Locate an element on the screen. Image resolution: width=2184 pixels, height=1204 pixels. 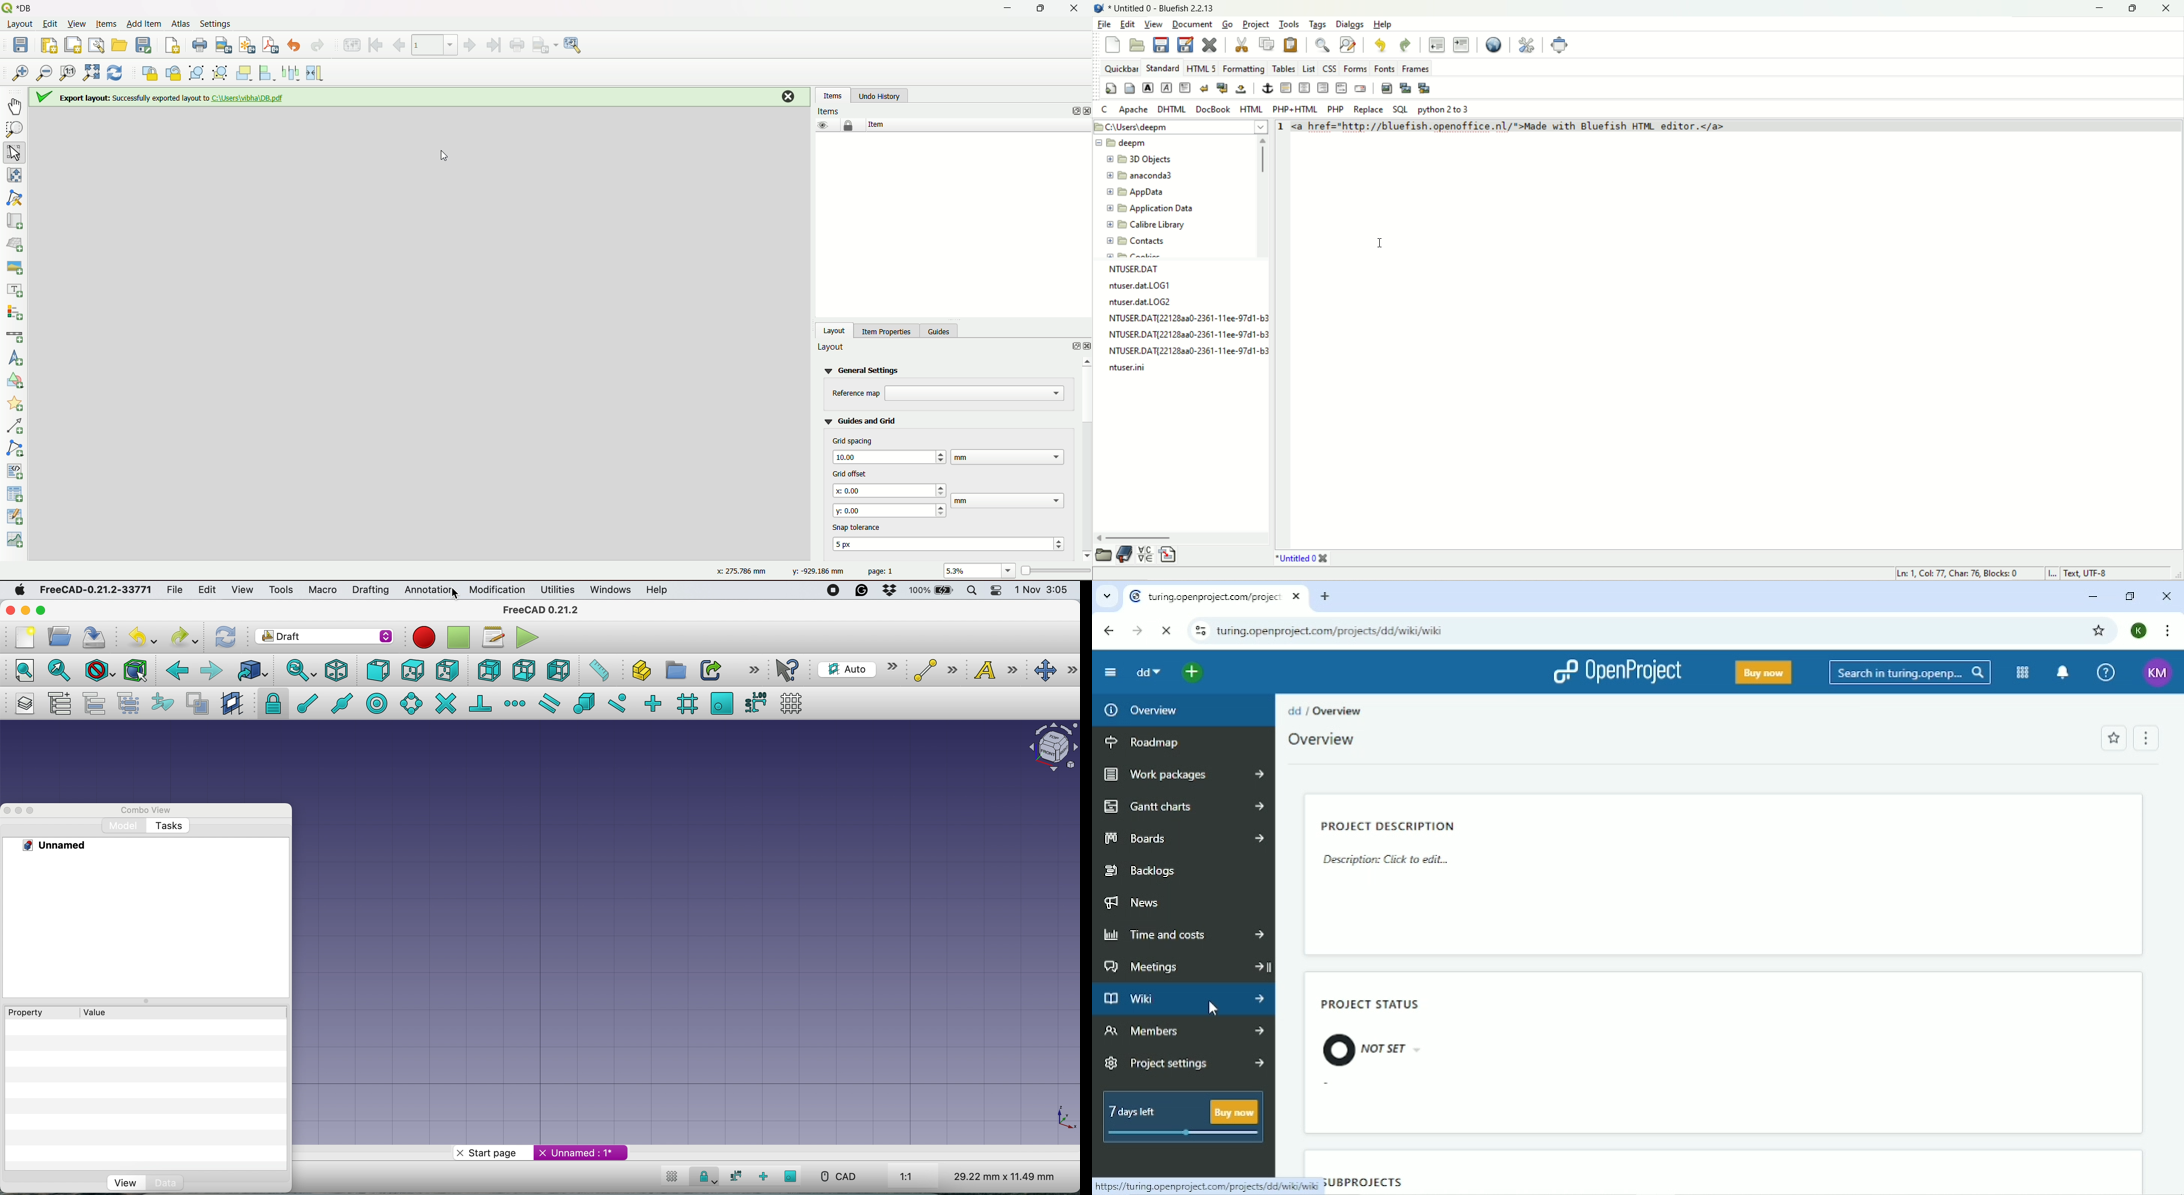
add a new named group is located at coordinates (58, 704).